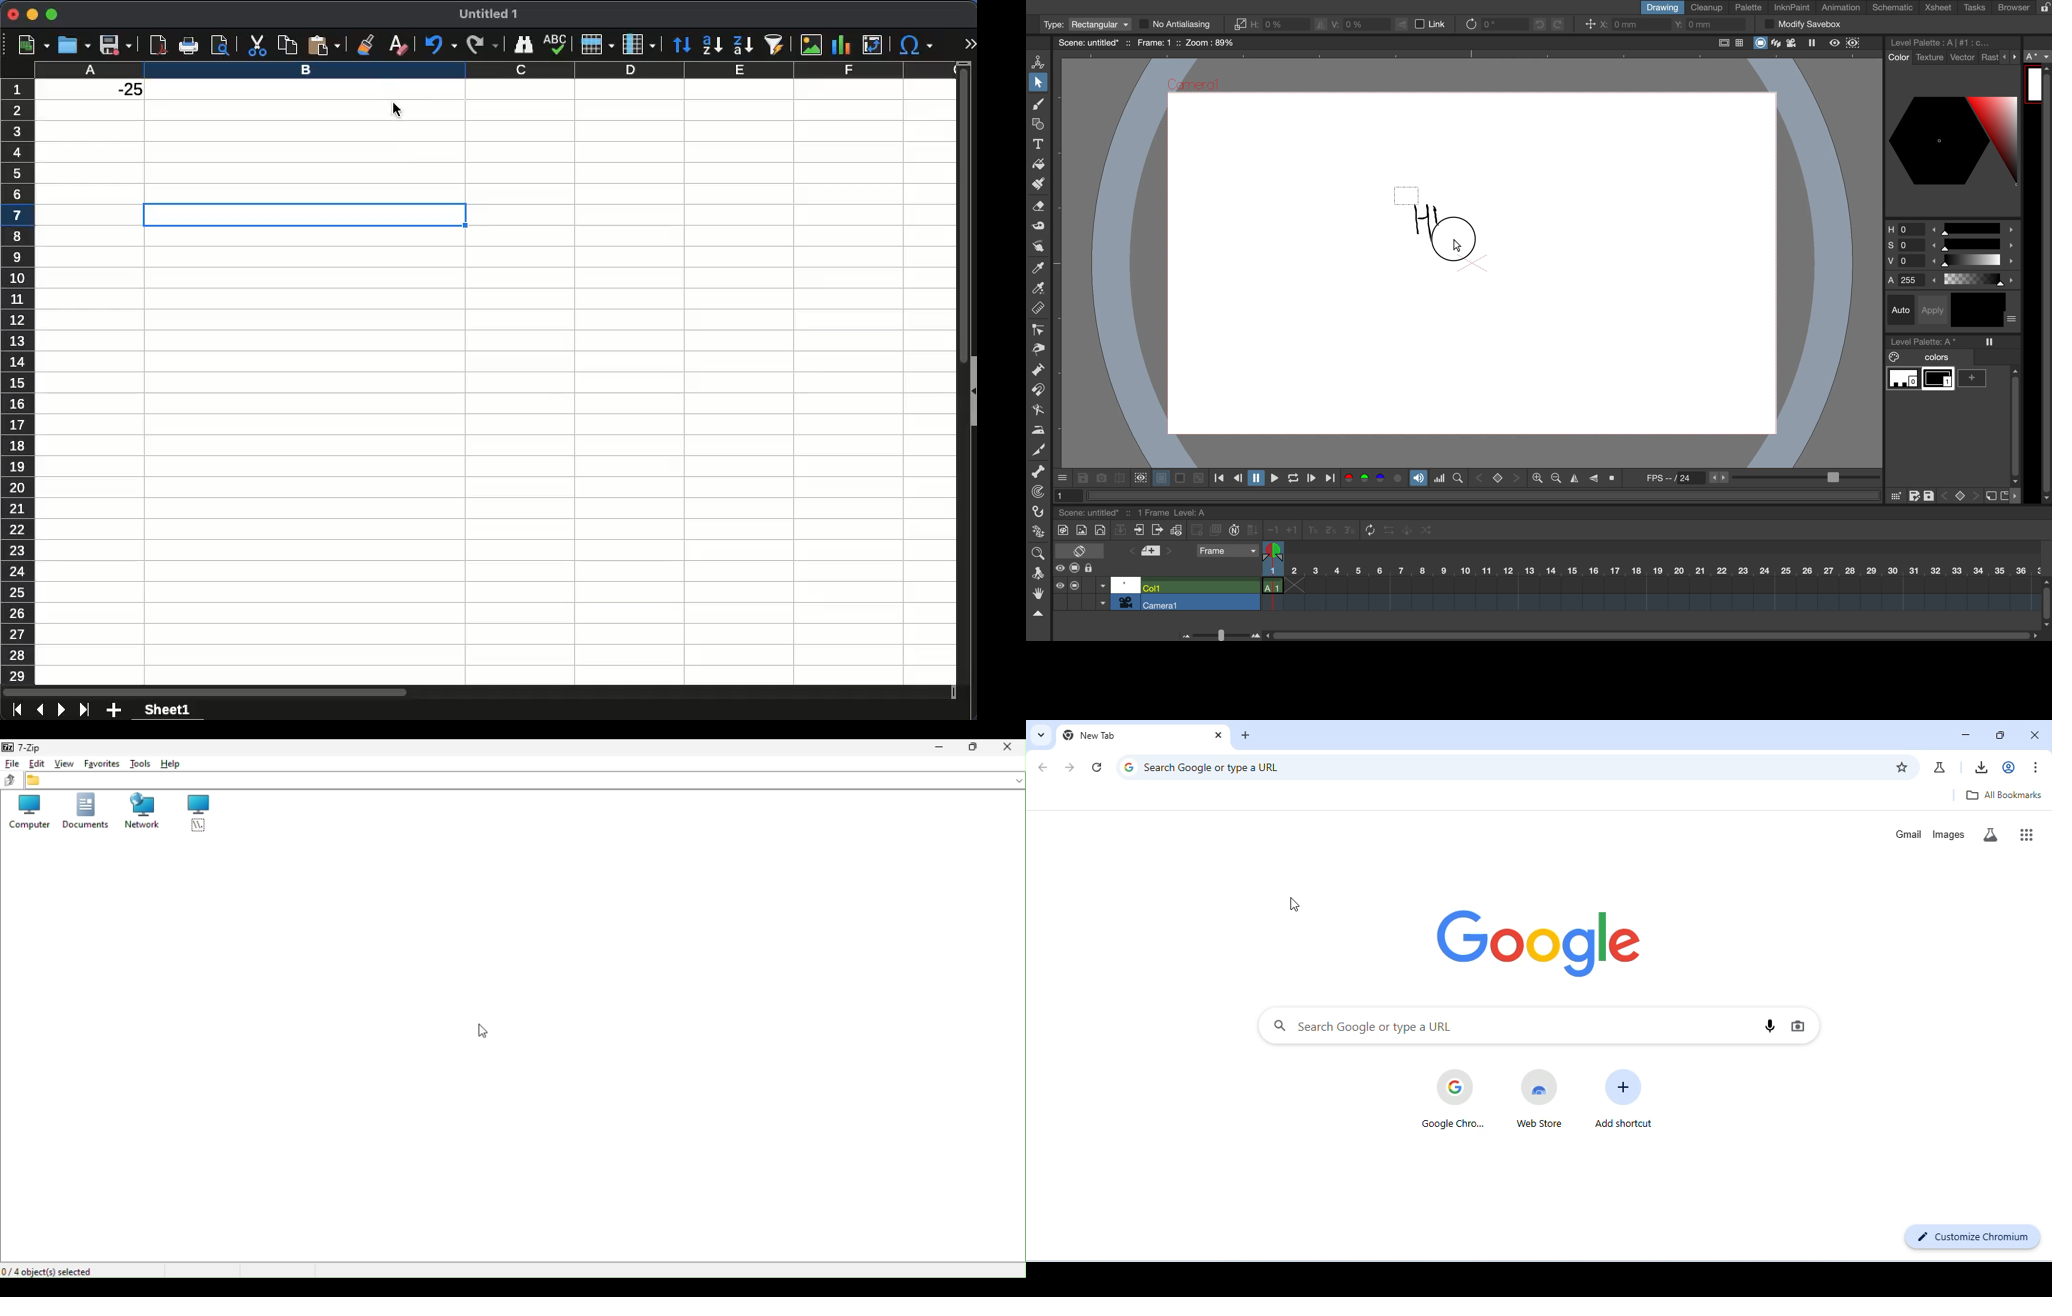 The width and height of the screenshot is (2072, 1316). What do you see at coordinates (1035, 572) in the screenshot?
I see `rotate tool` at bounding box center [1035, 572].